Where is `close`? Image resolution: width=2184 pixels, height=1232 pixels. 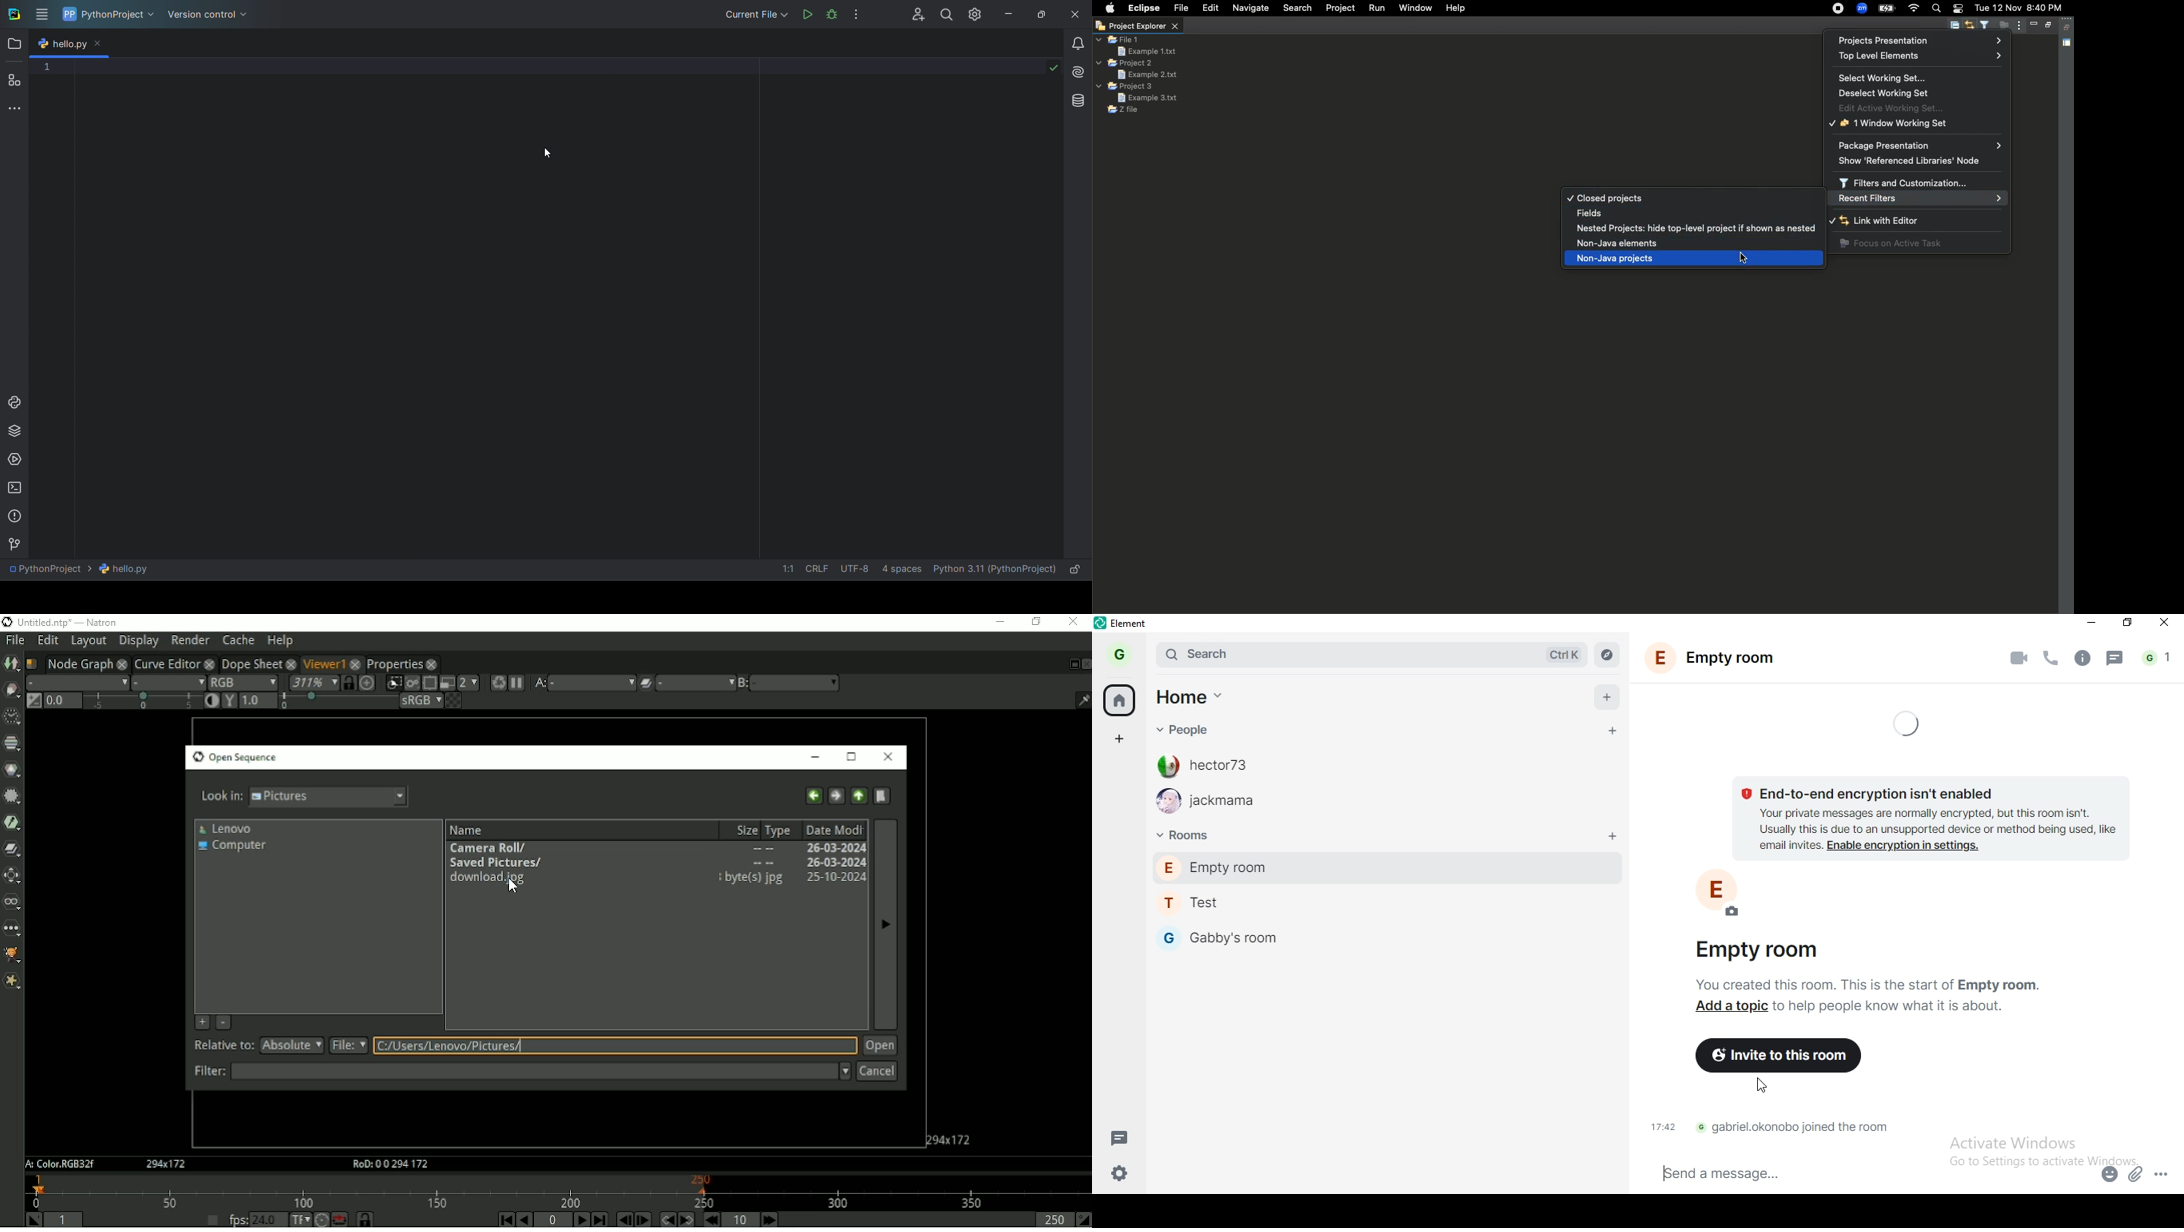
close is located at coordinates (2166, 625).